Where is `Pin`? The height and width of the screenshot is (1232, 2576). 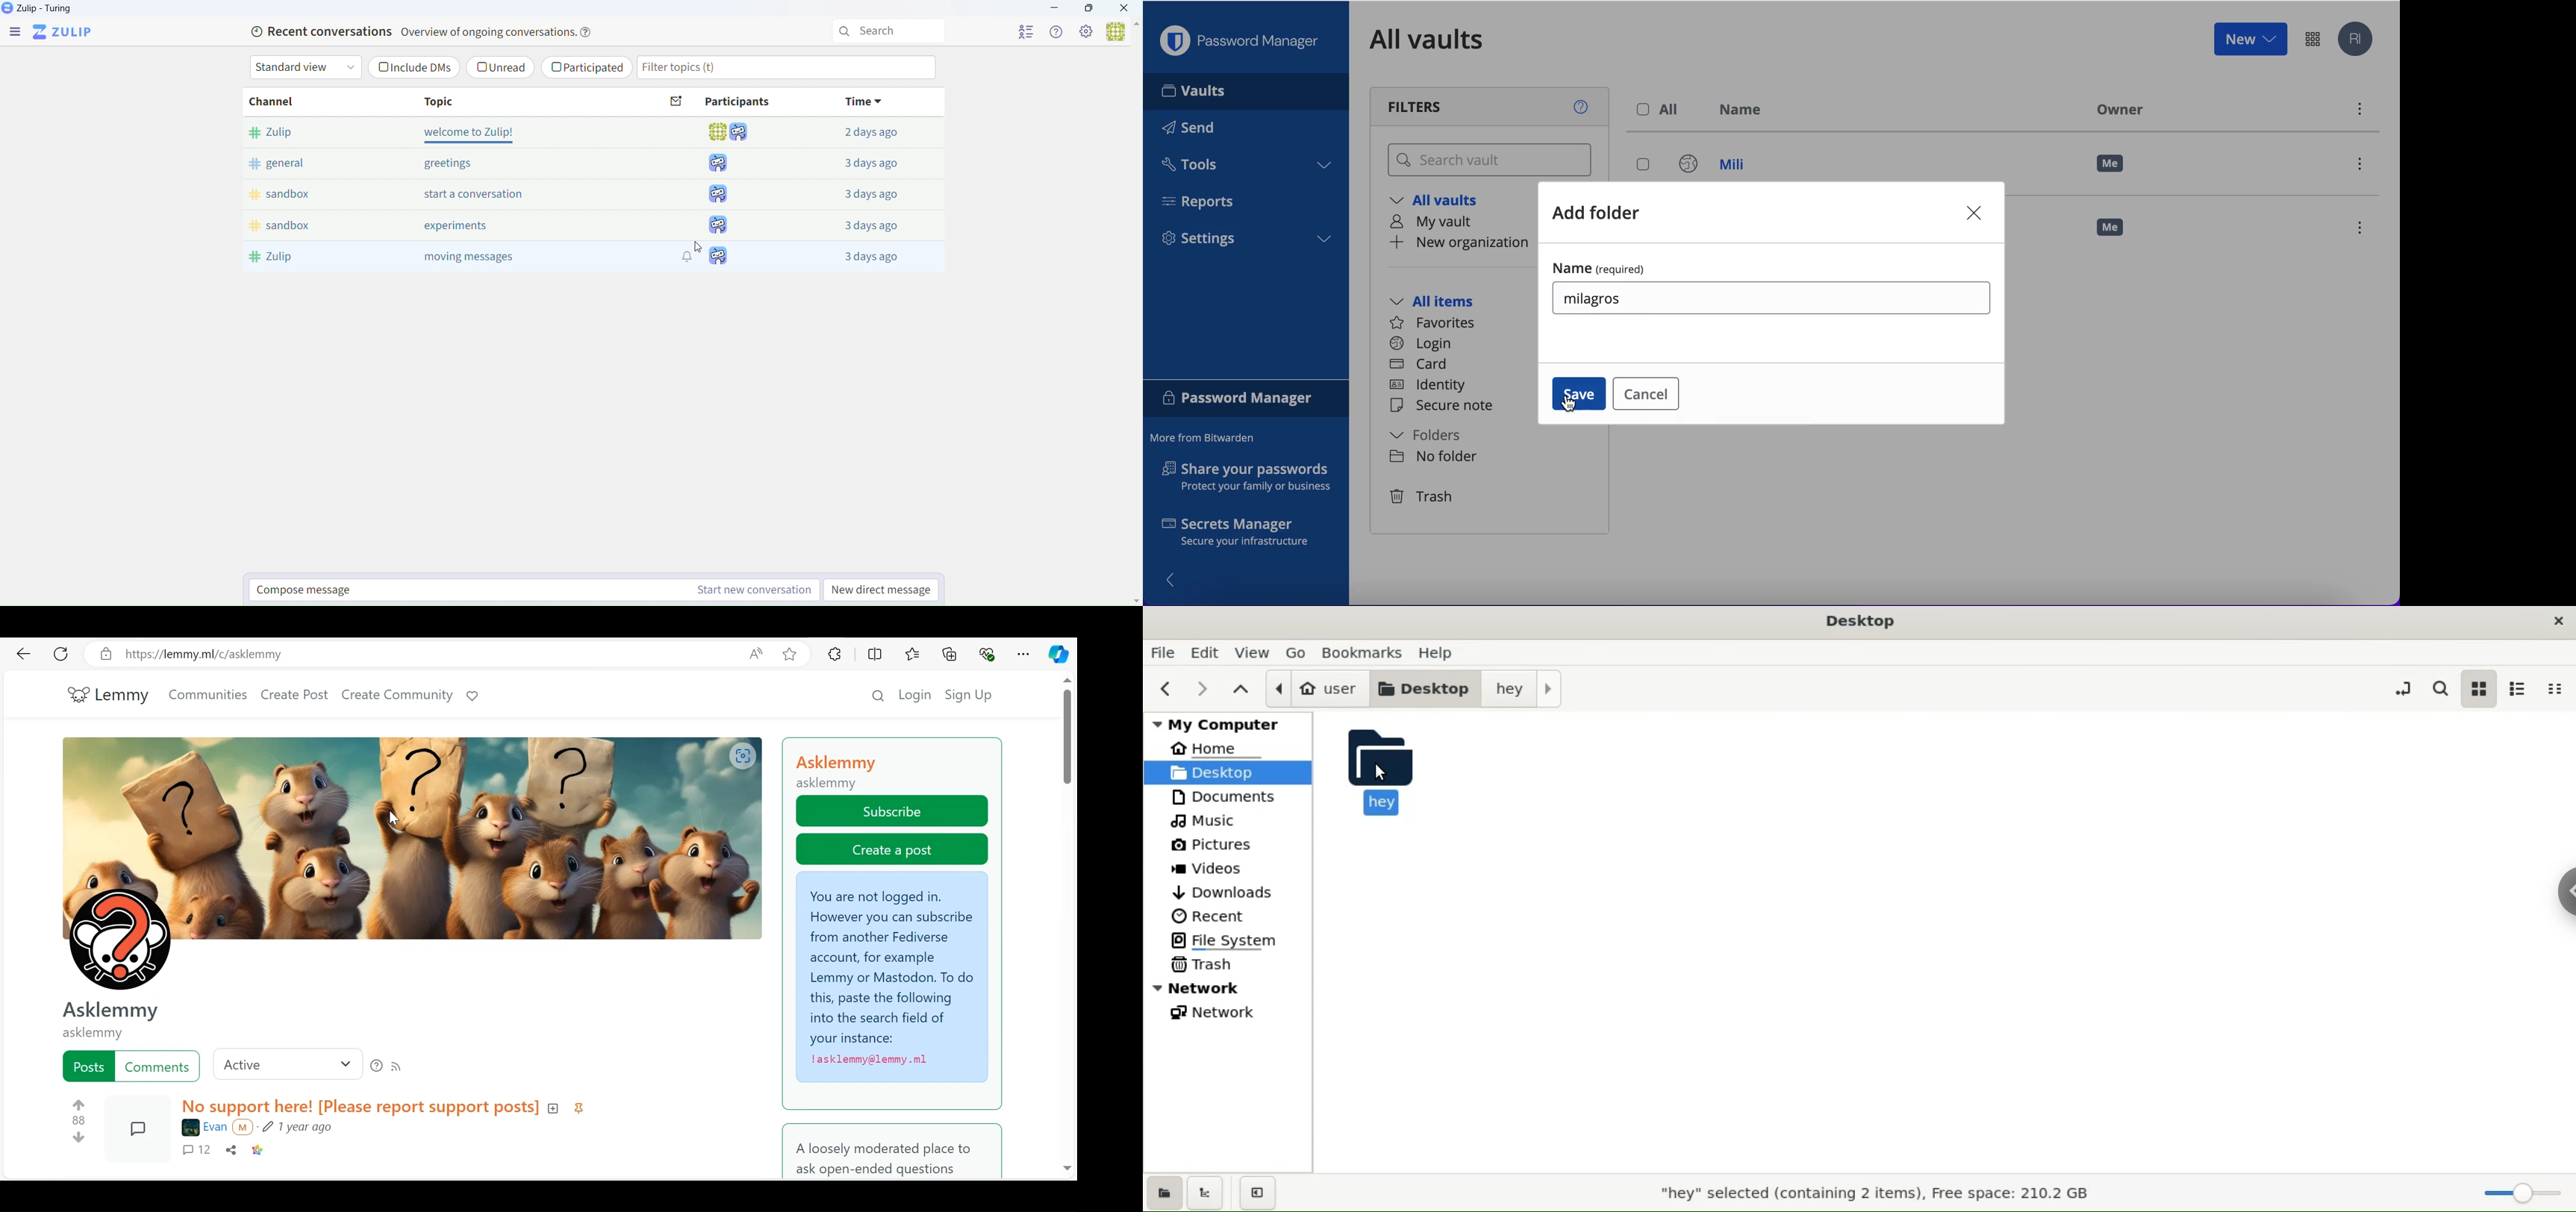 Pin is located at coordinates (580, 1110).